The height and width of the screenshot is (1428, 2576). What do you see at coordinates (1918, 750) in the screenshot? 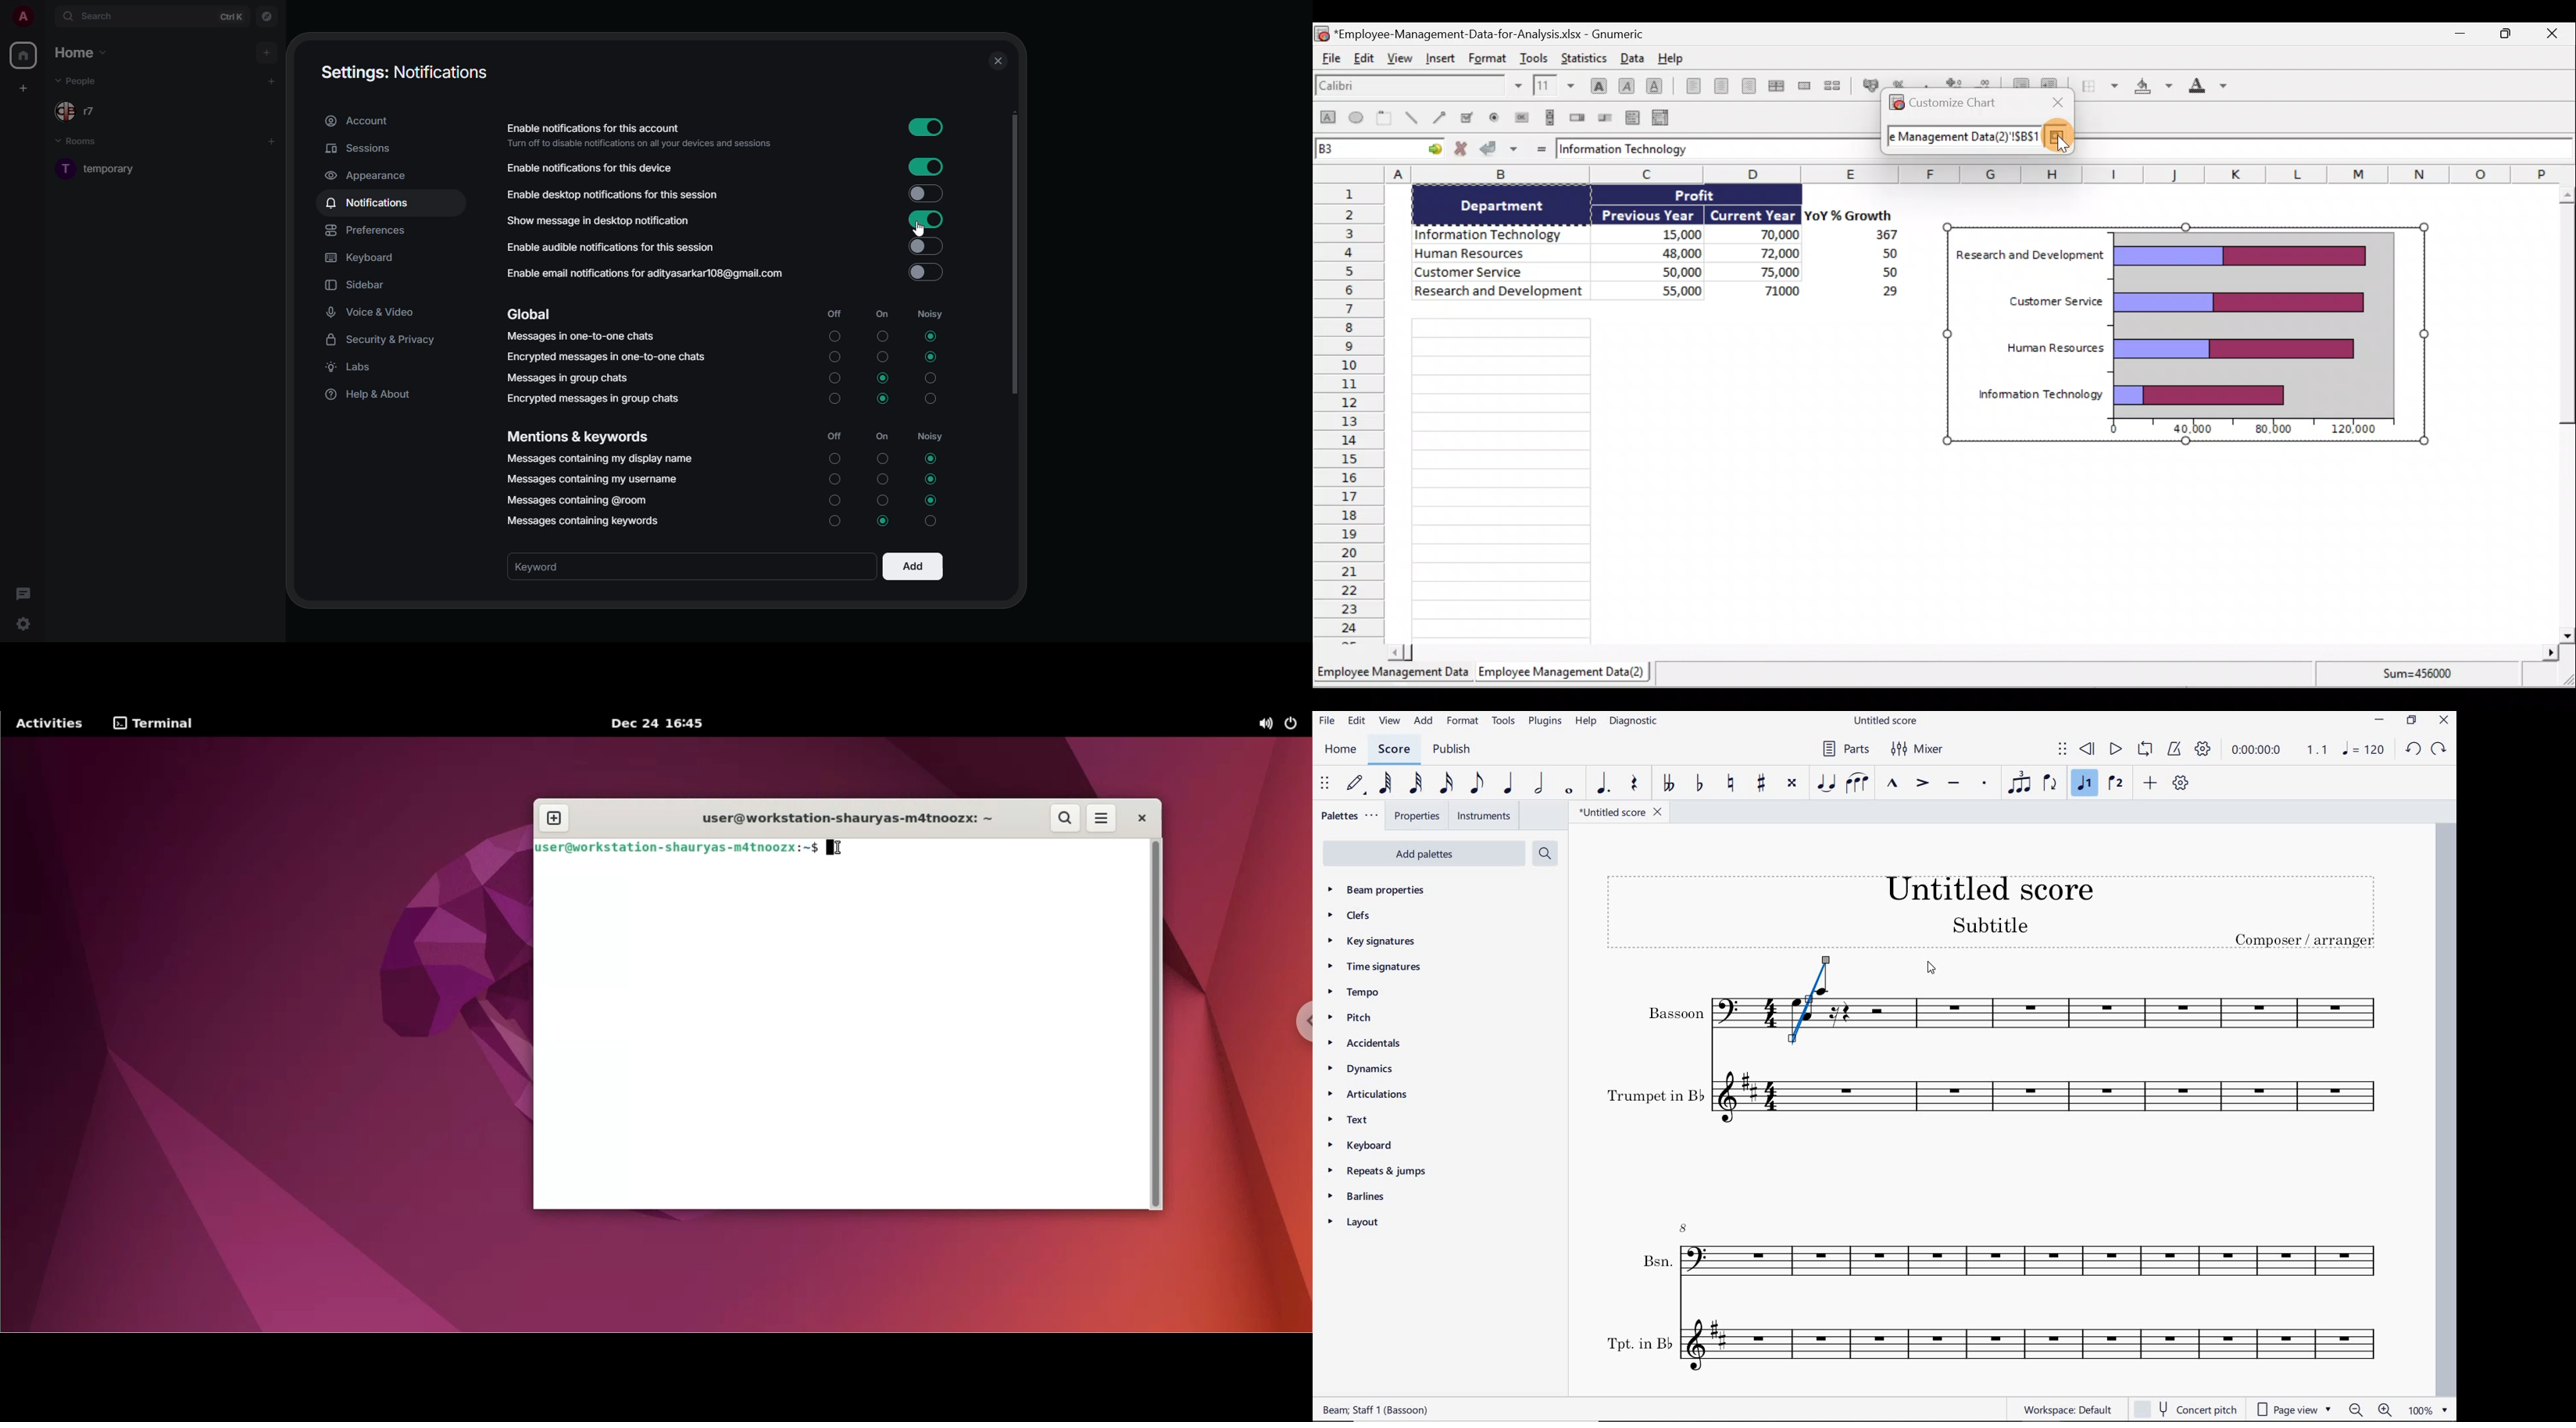
I see `mixer` at bounding box center [1918, 750].